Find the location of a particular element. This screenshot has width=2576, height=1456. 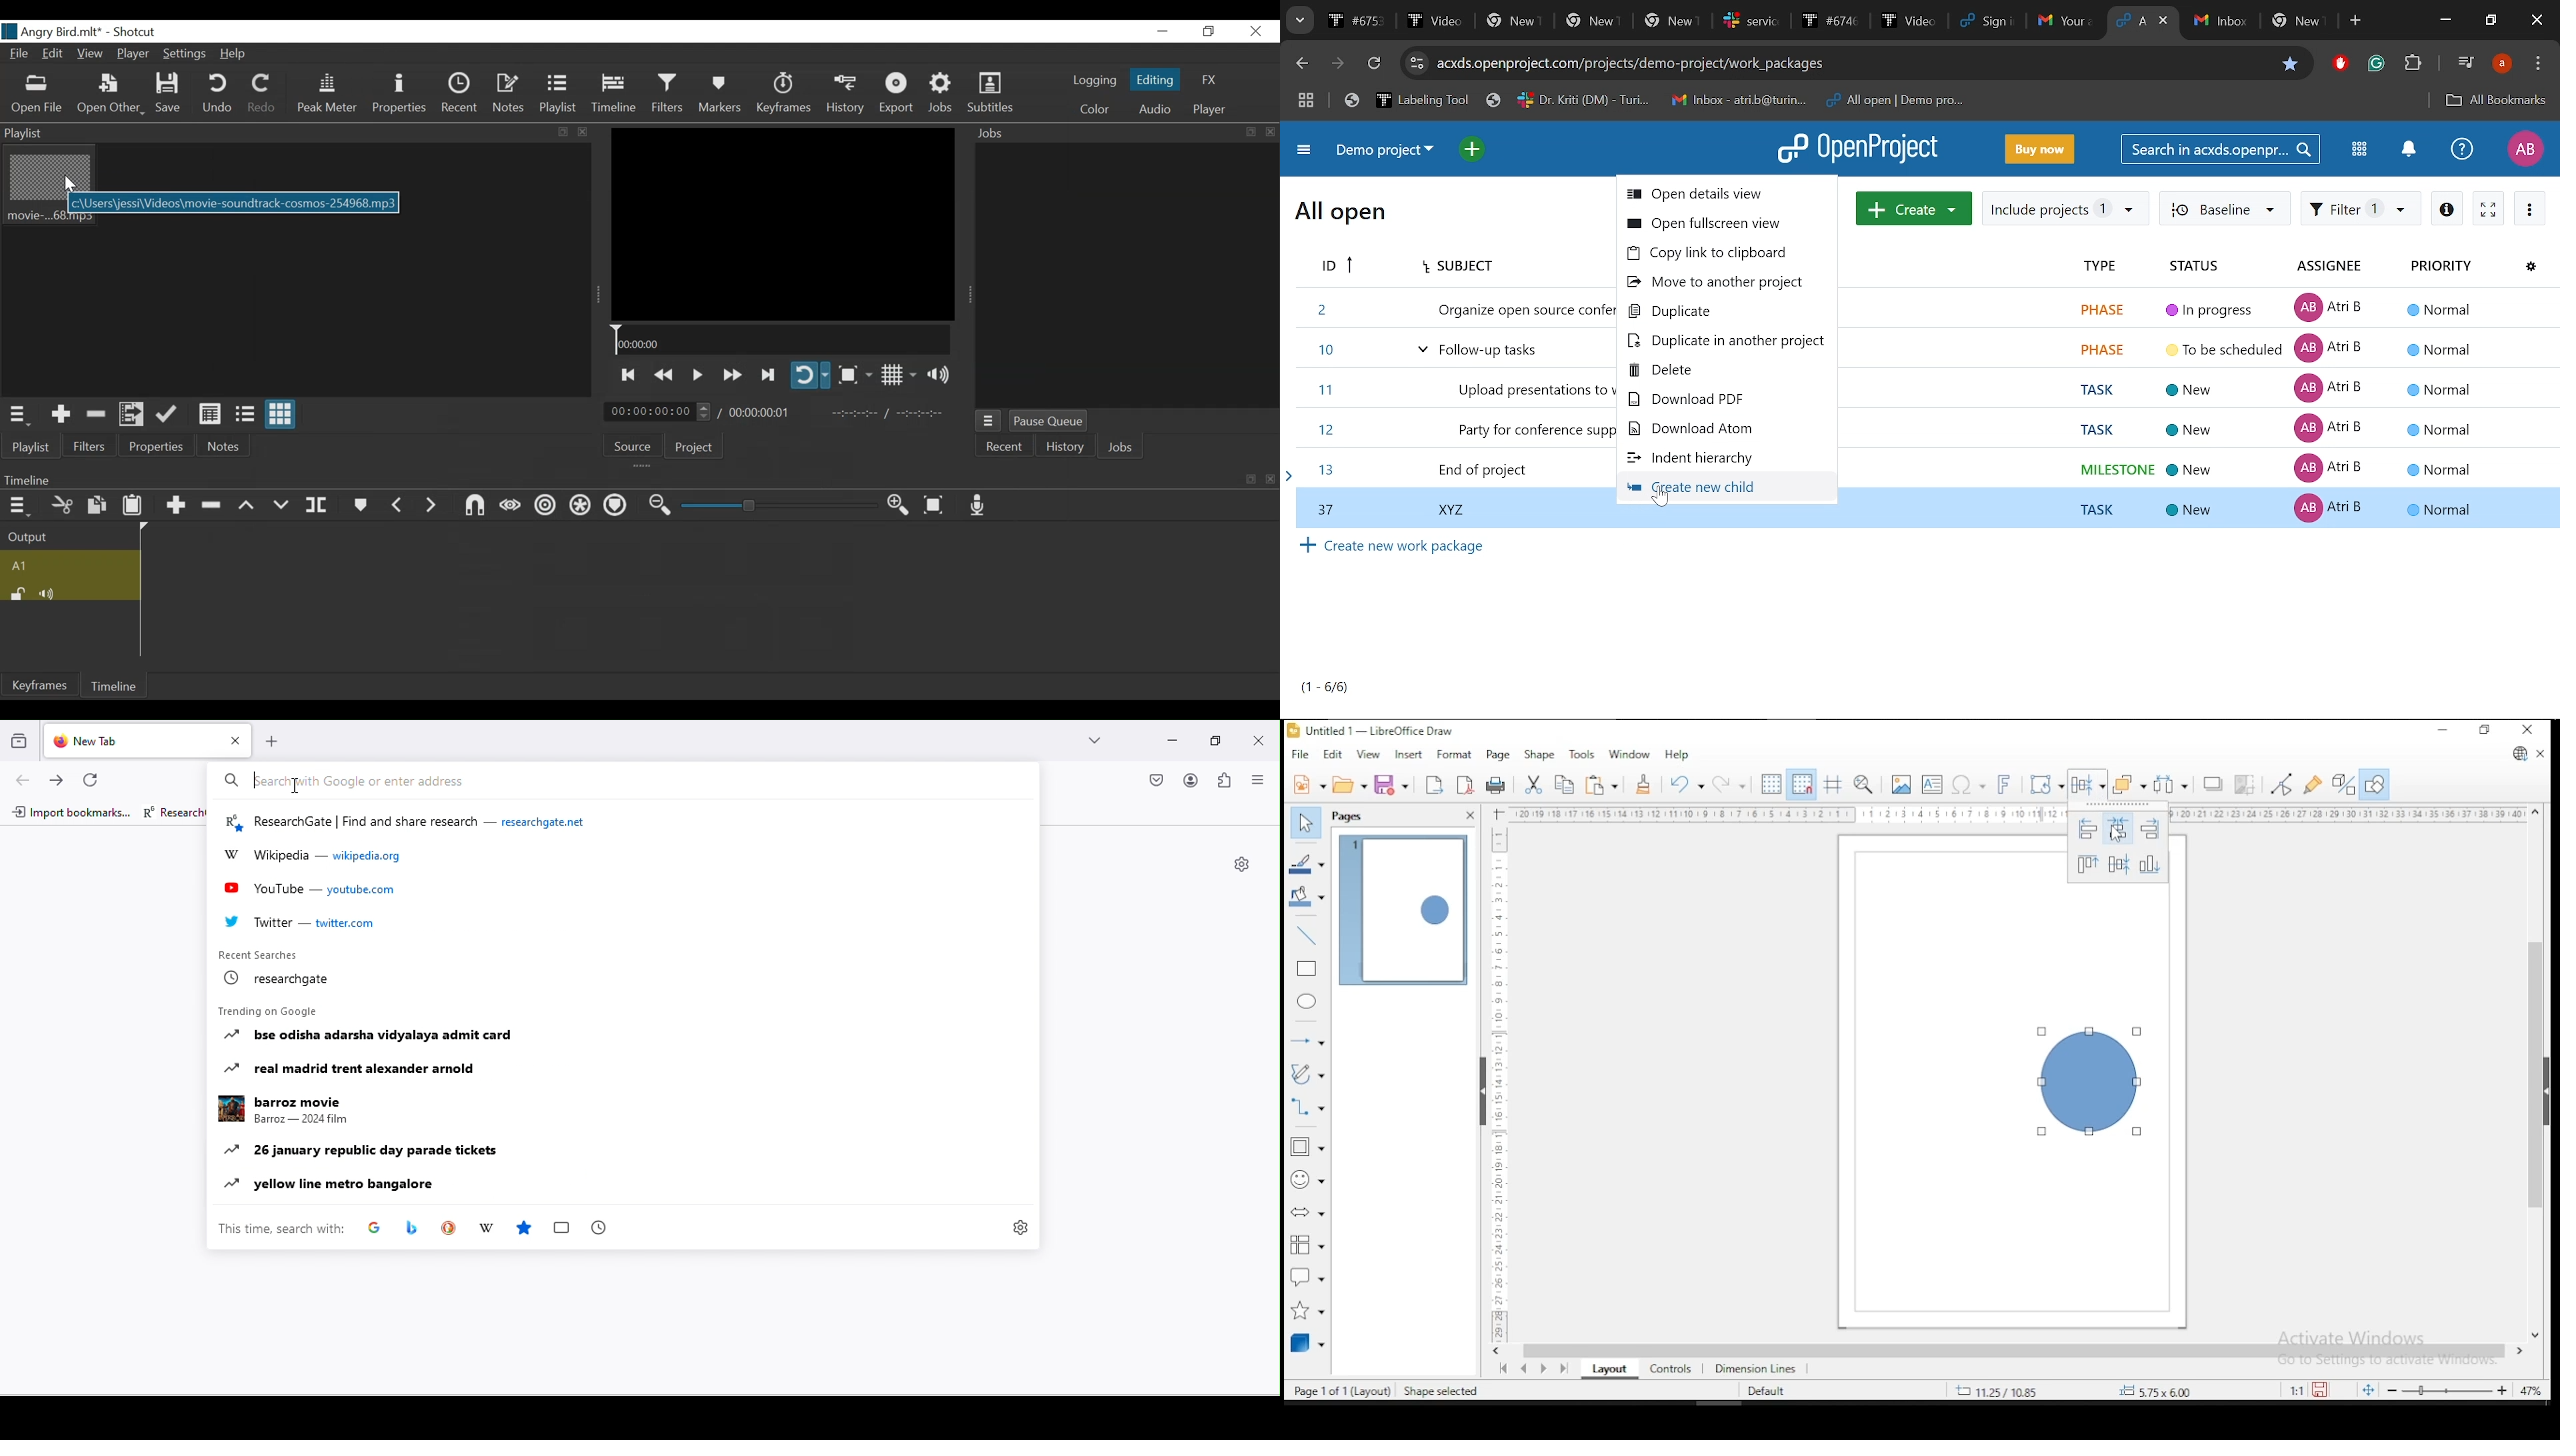

close document is located at coordinates (2540, 752).